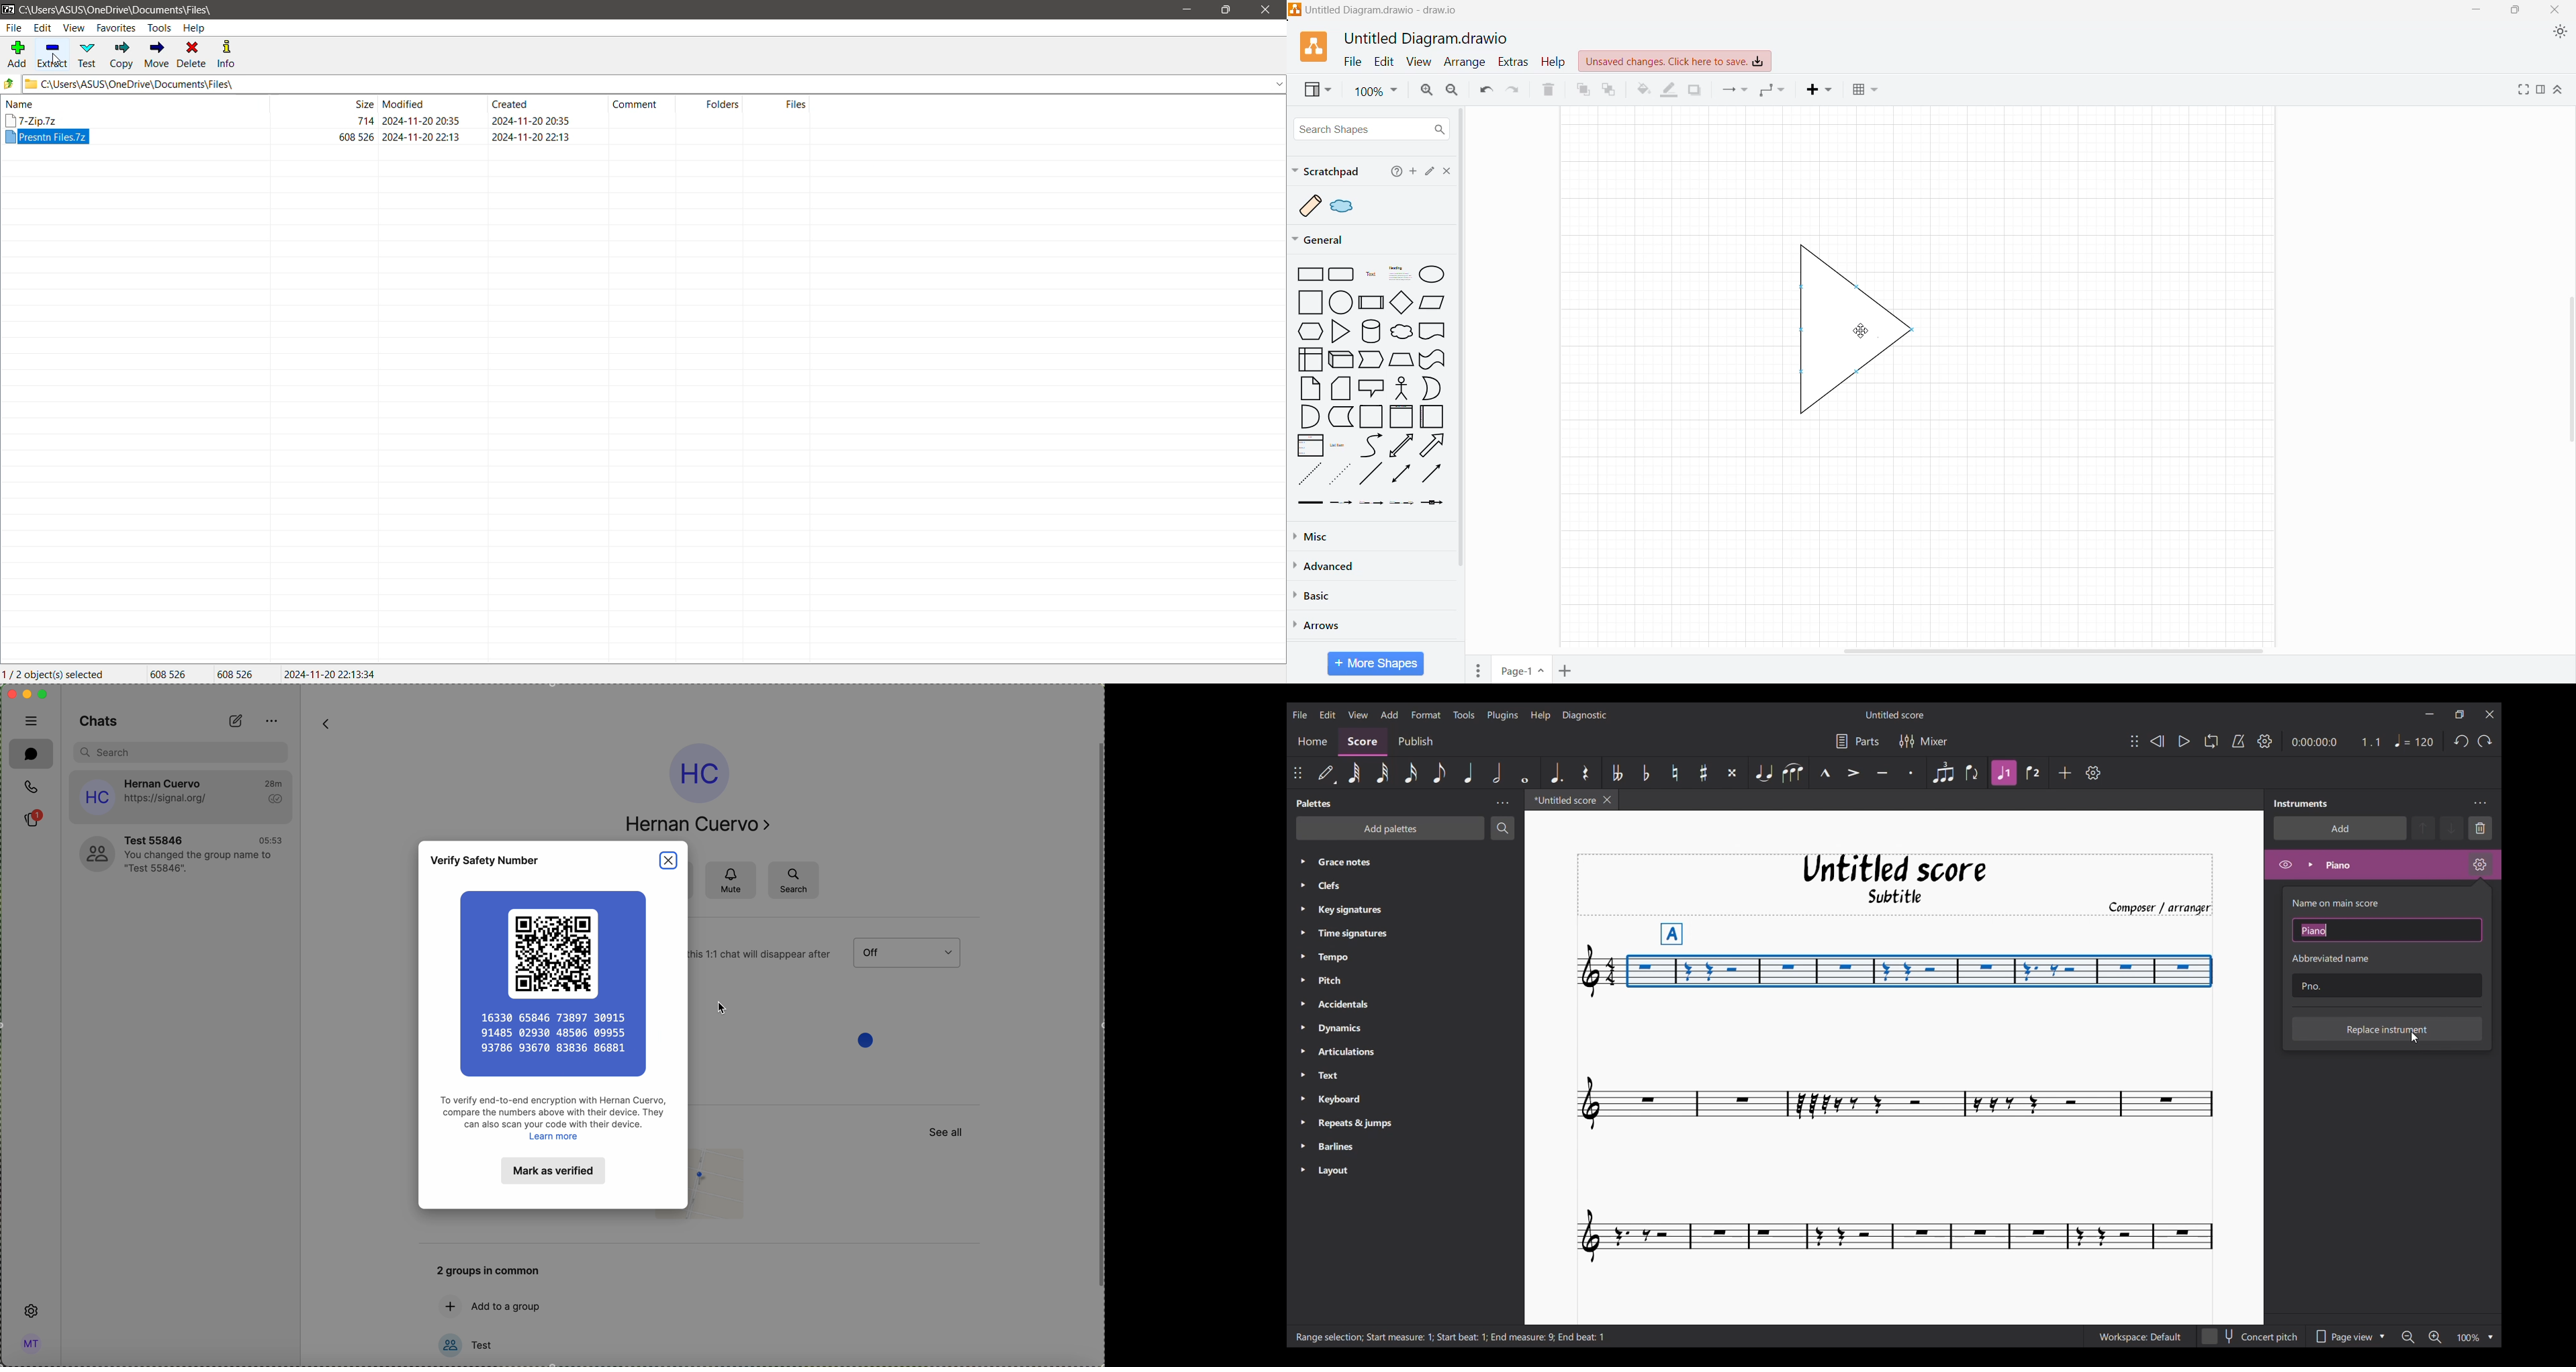 The height and width of the screenshot is (1372, 2576). I want to click on Add instrument, so click(2341, 828).